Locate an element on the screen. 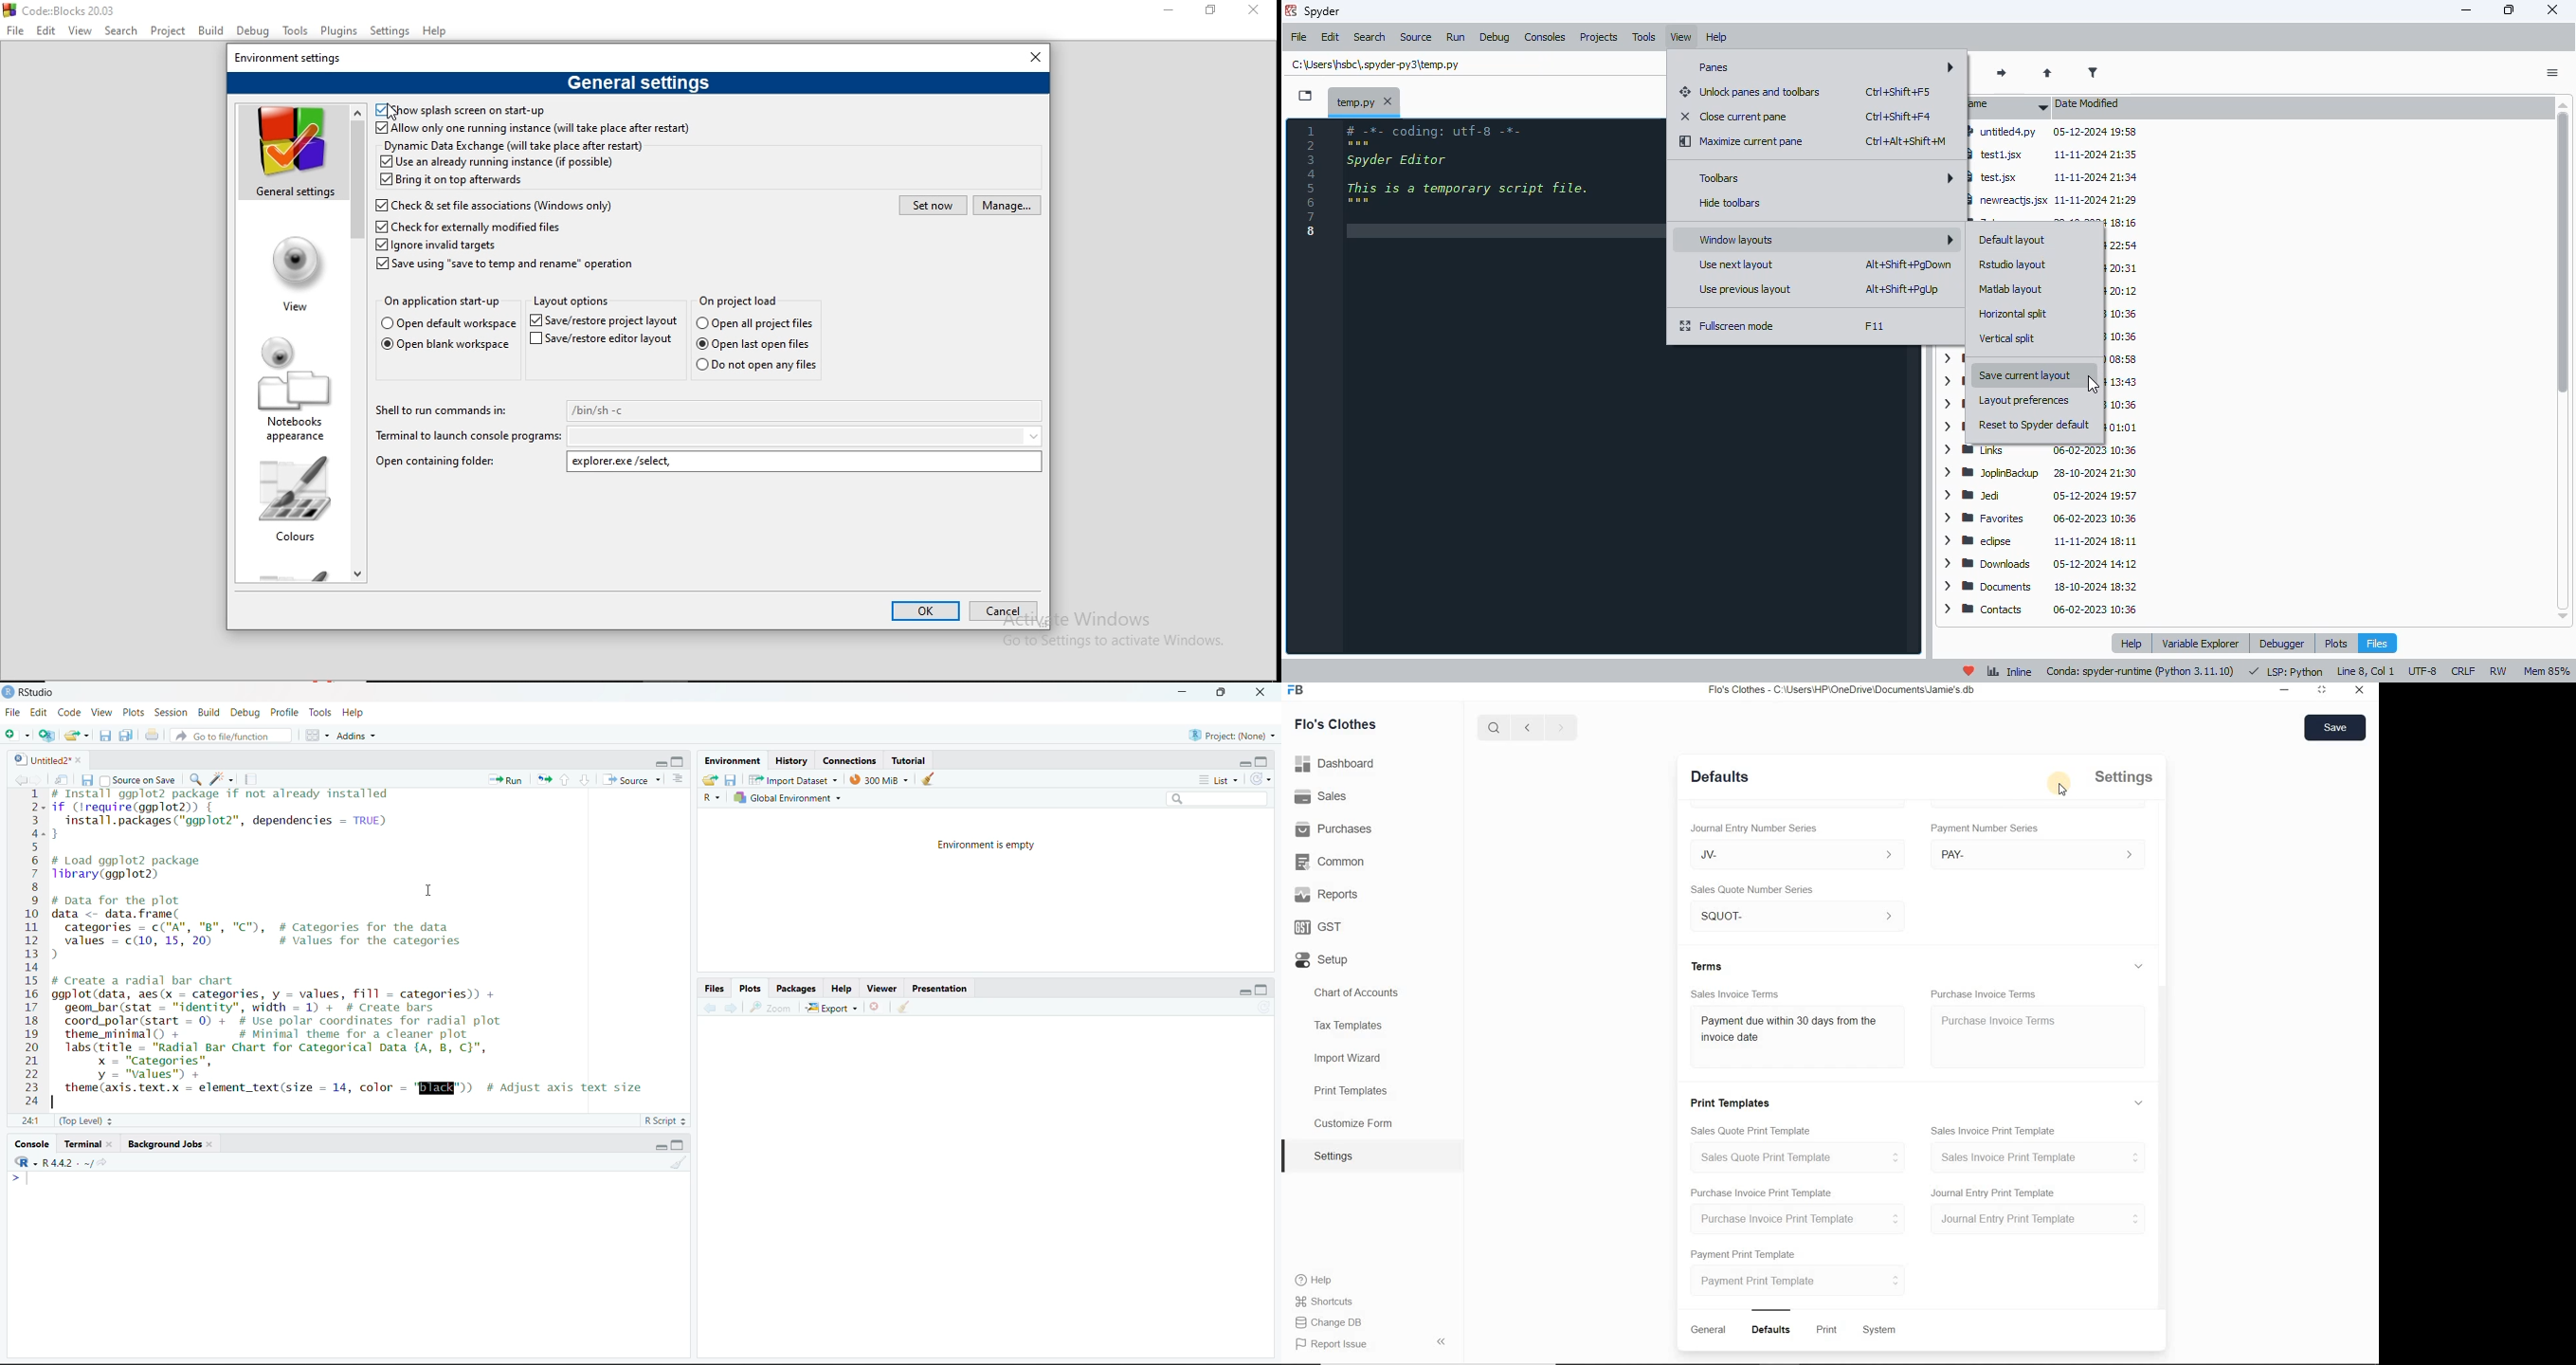 Image resolution: width=2576 pixels, height=1372 pixels. go to next section/chunk is located at coordinates (566, 779).